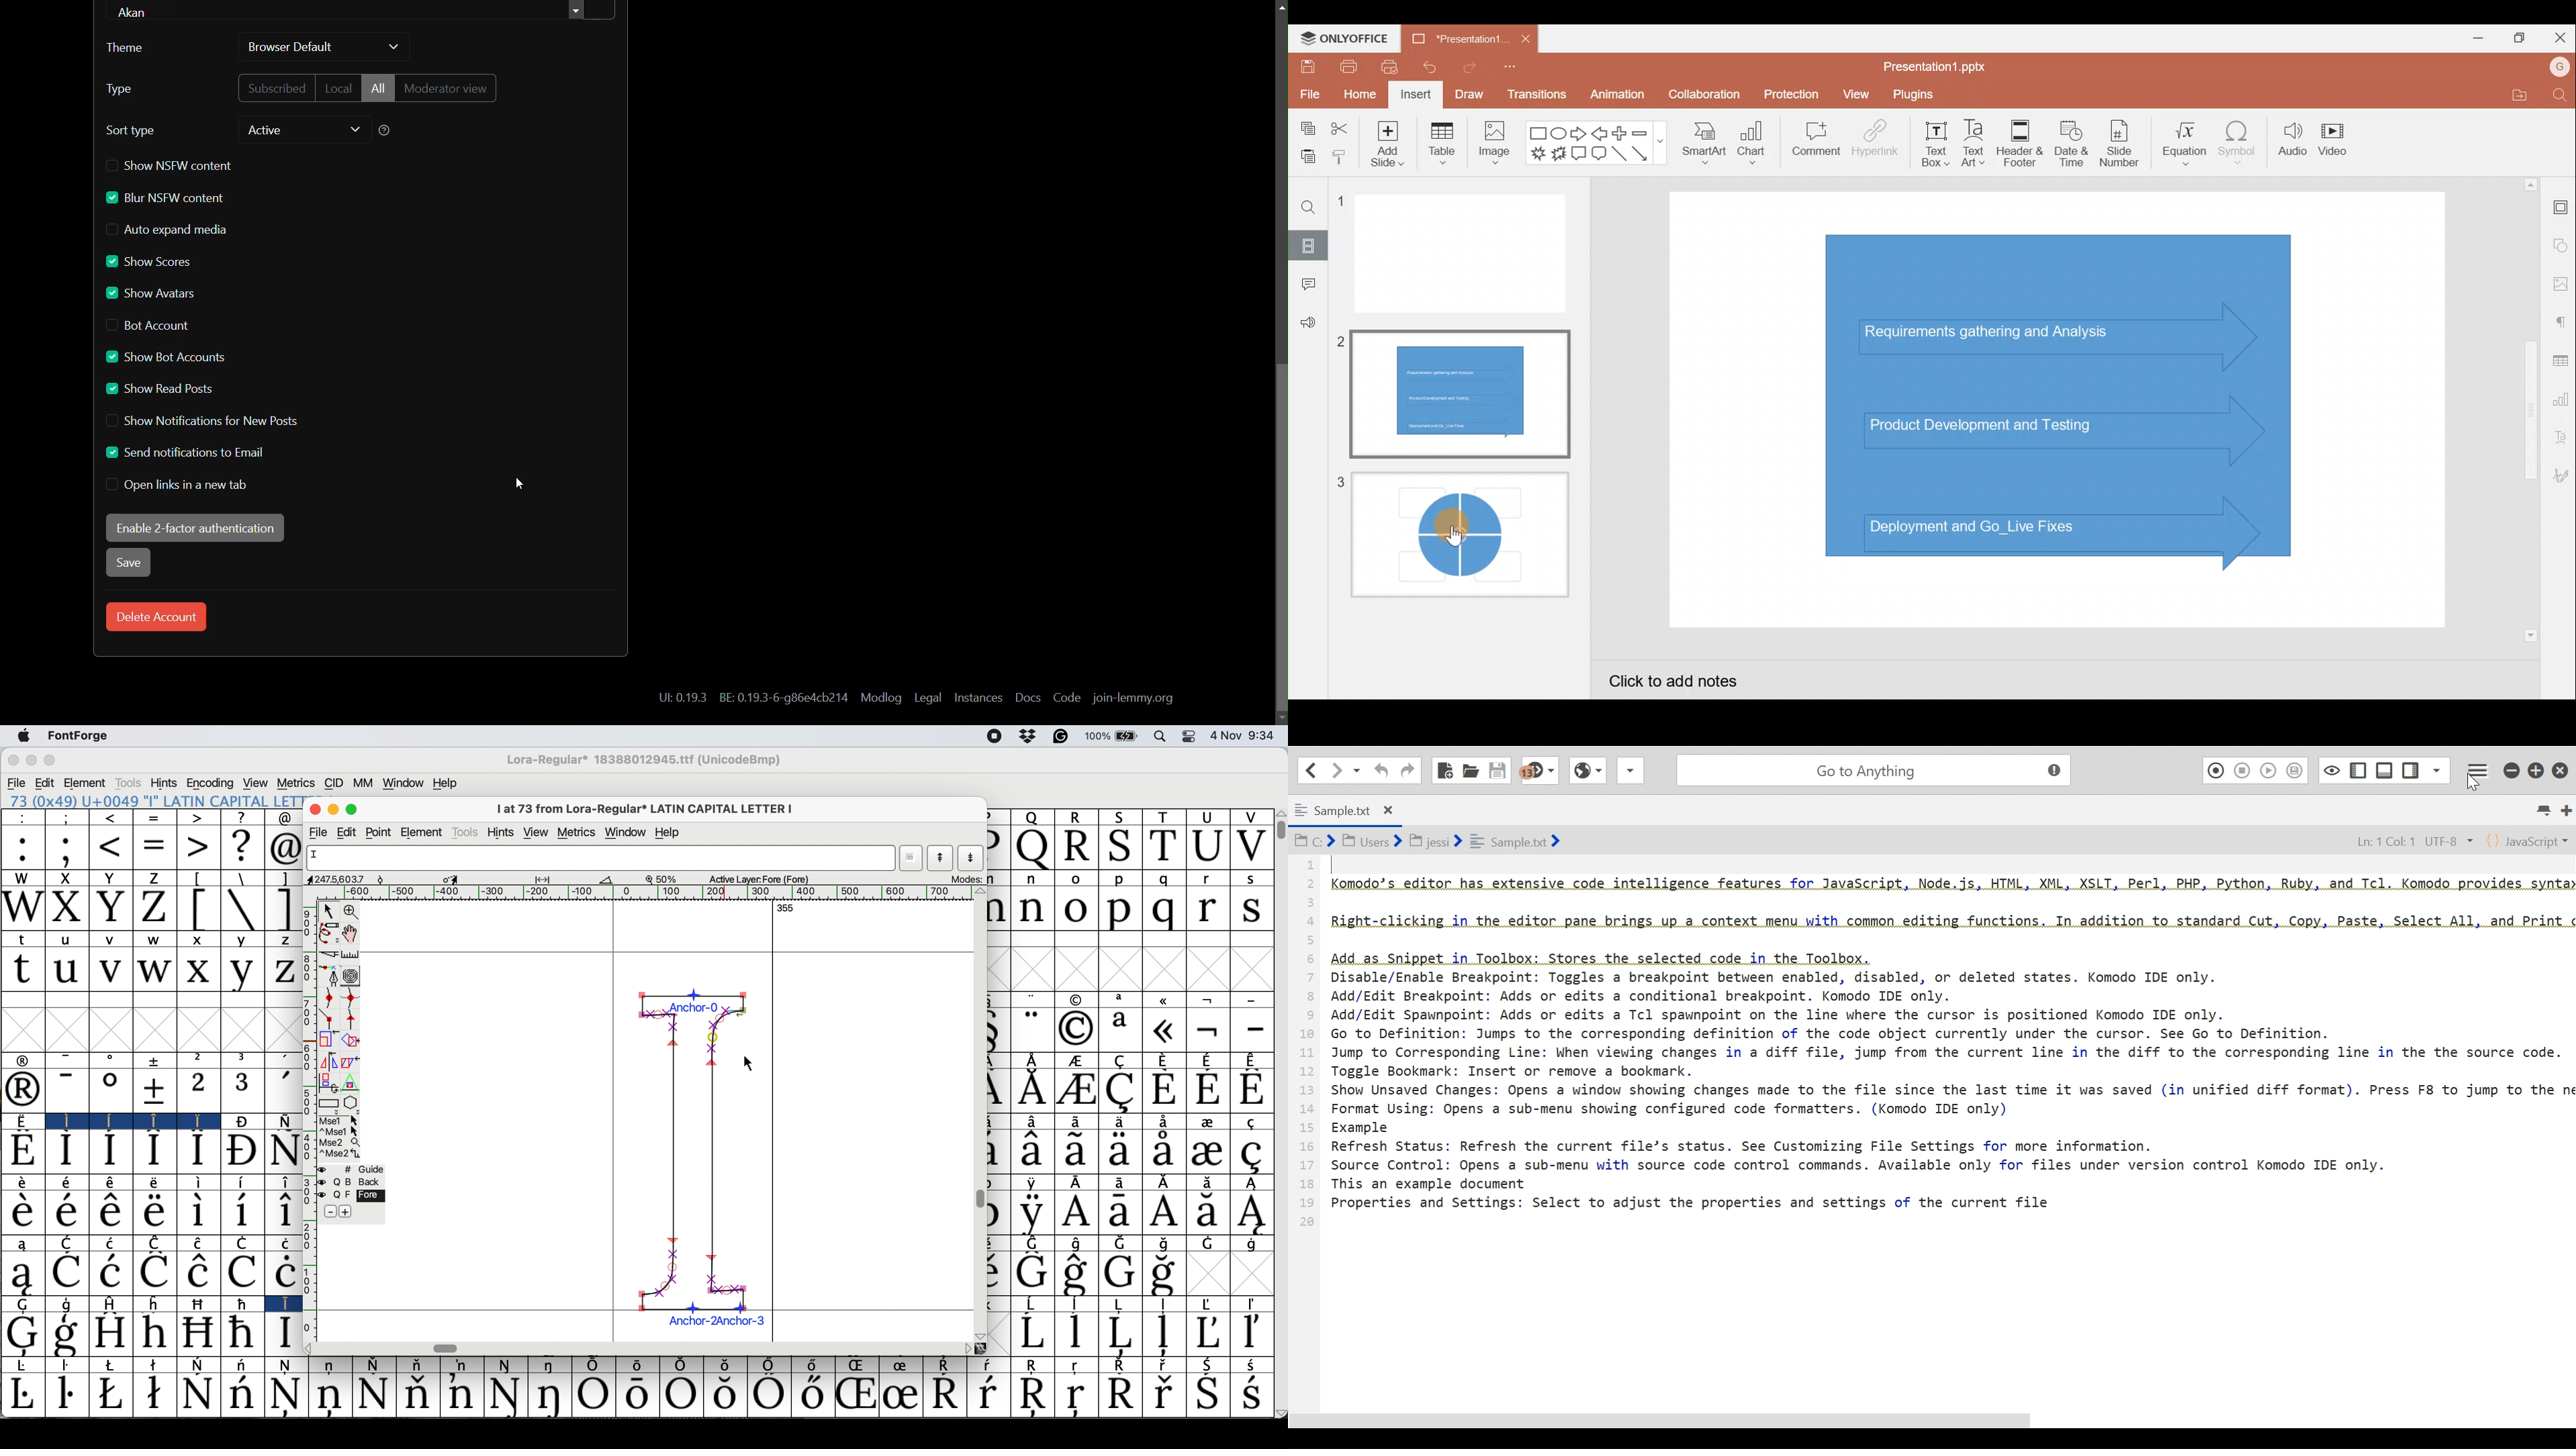 This screenshot has width=2576, height=1456. I want to click on -, so click(67, 1091).